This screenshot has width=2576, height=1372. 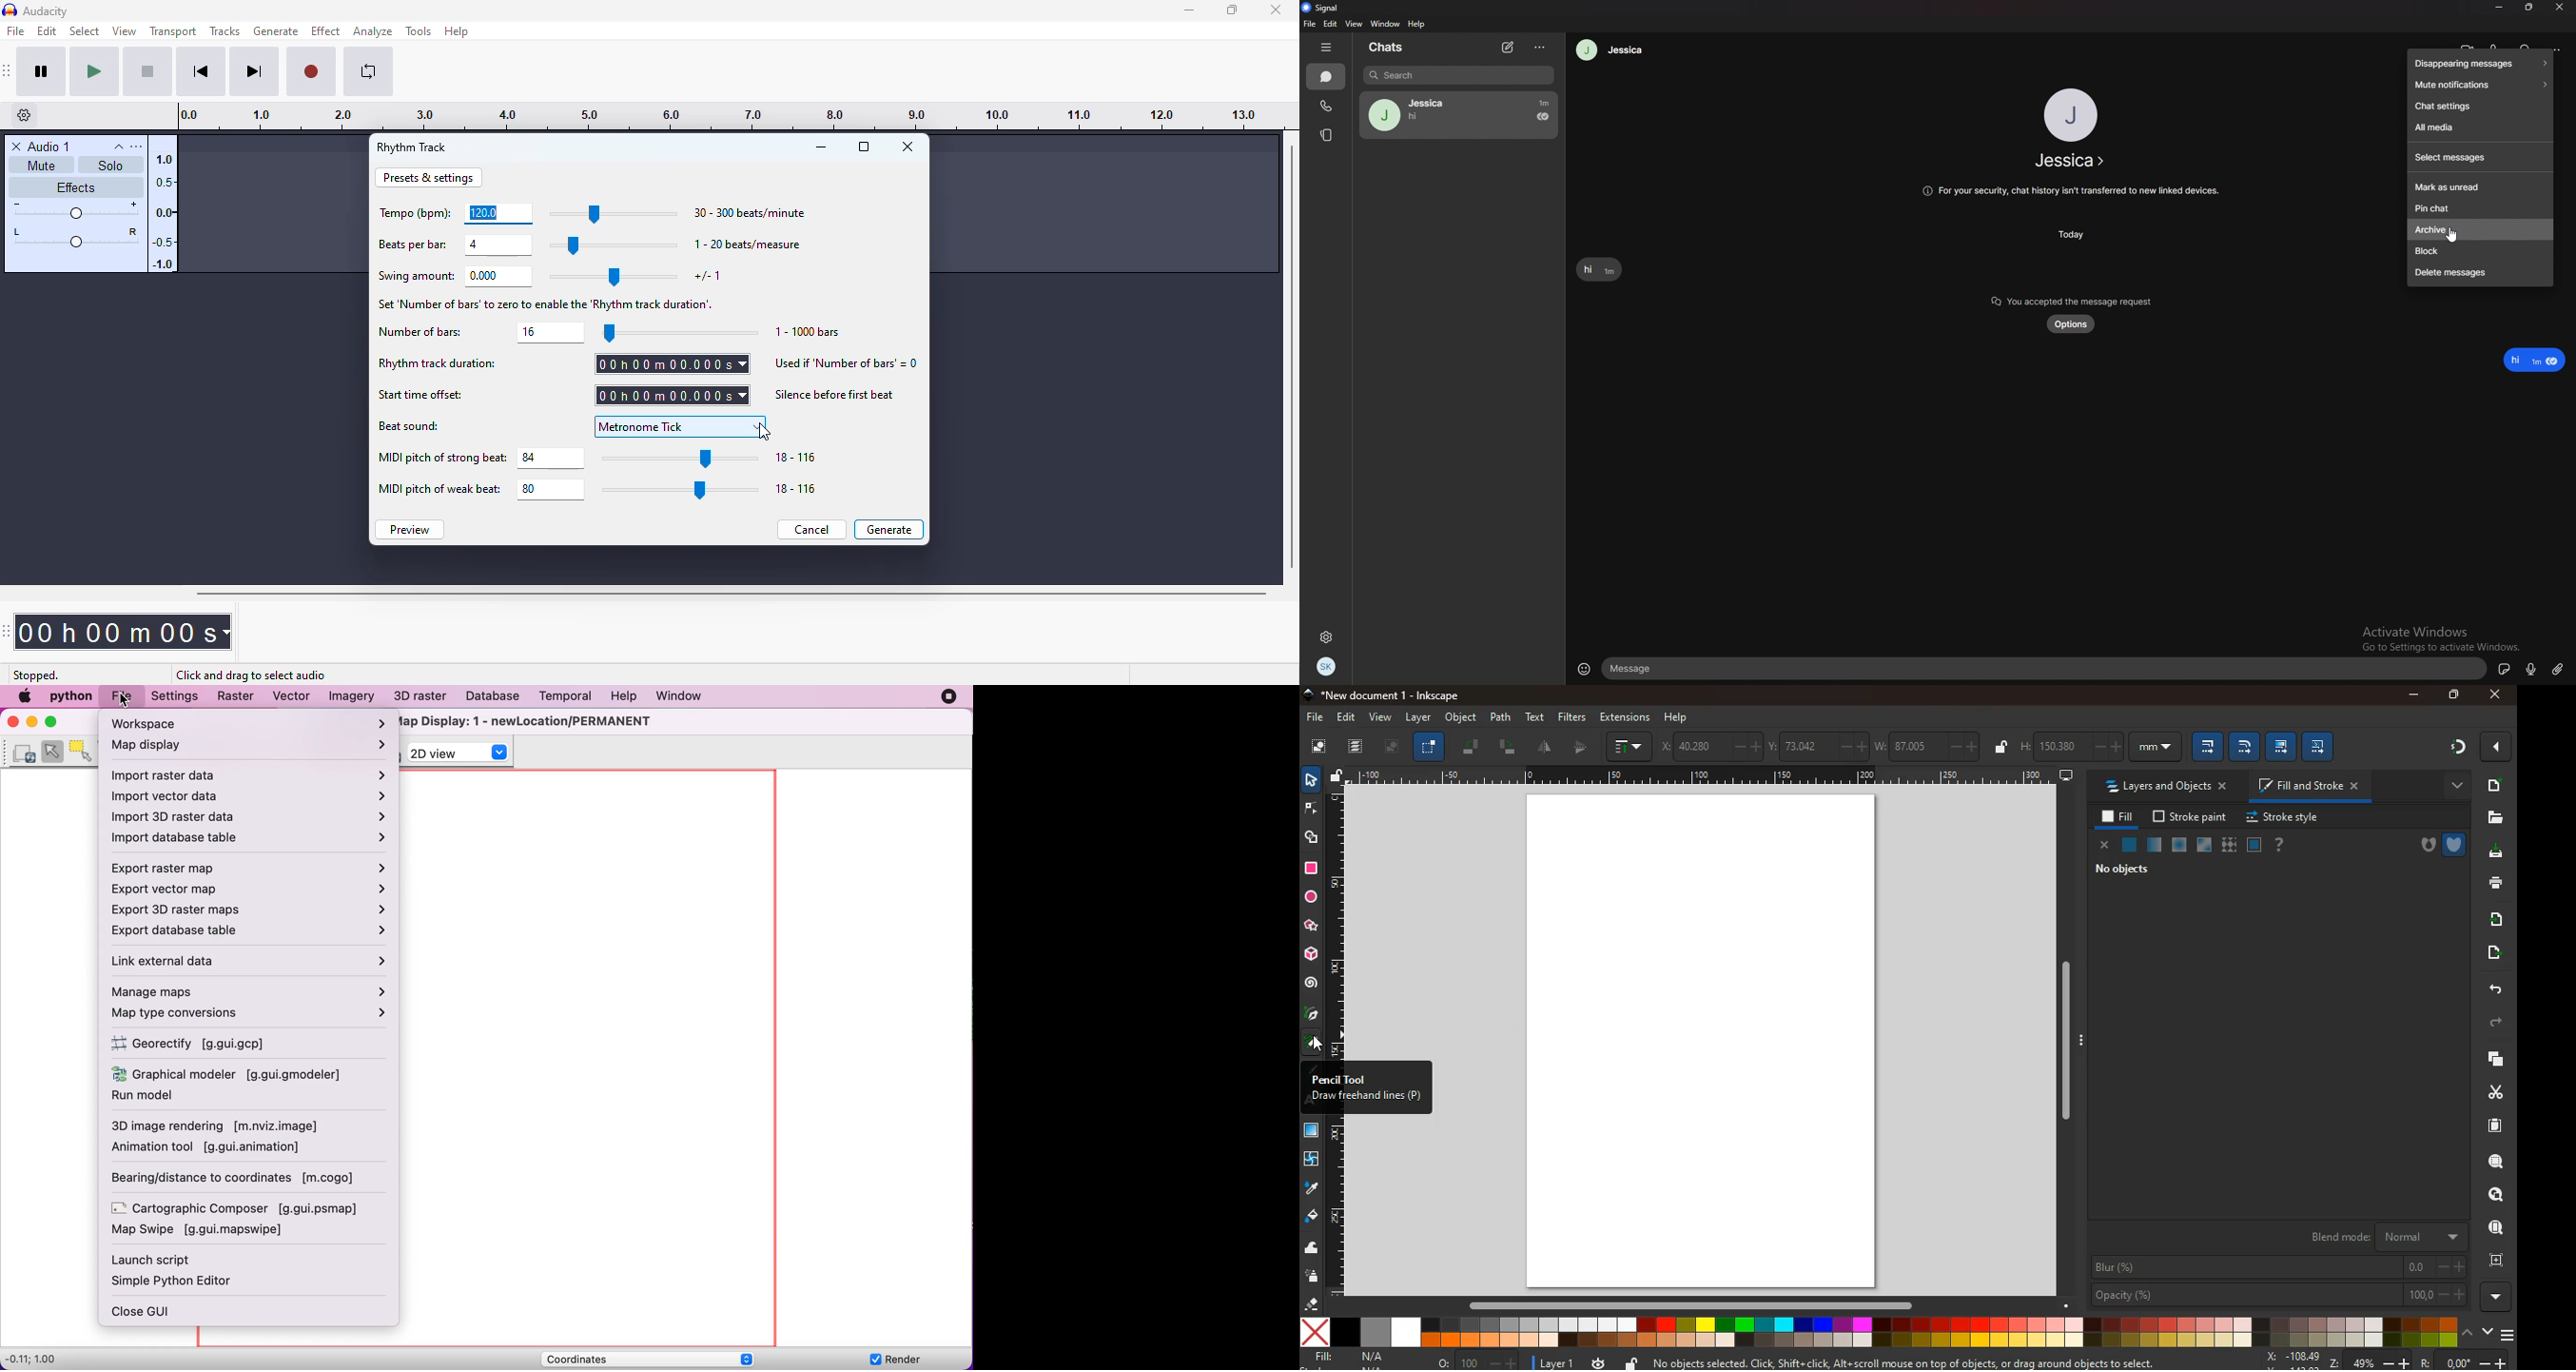 What do you see at coordinates (2123, 869) in the screenshot?
I see `no objects` at bounding box center [2123, 869].